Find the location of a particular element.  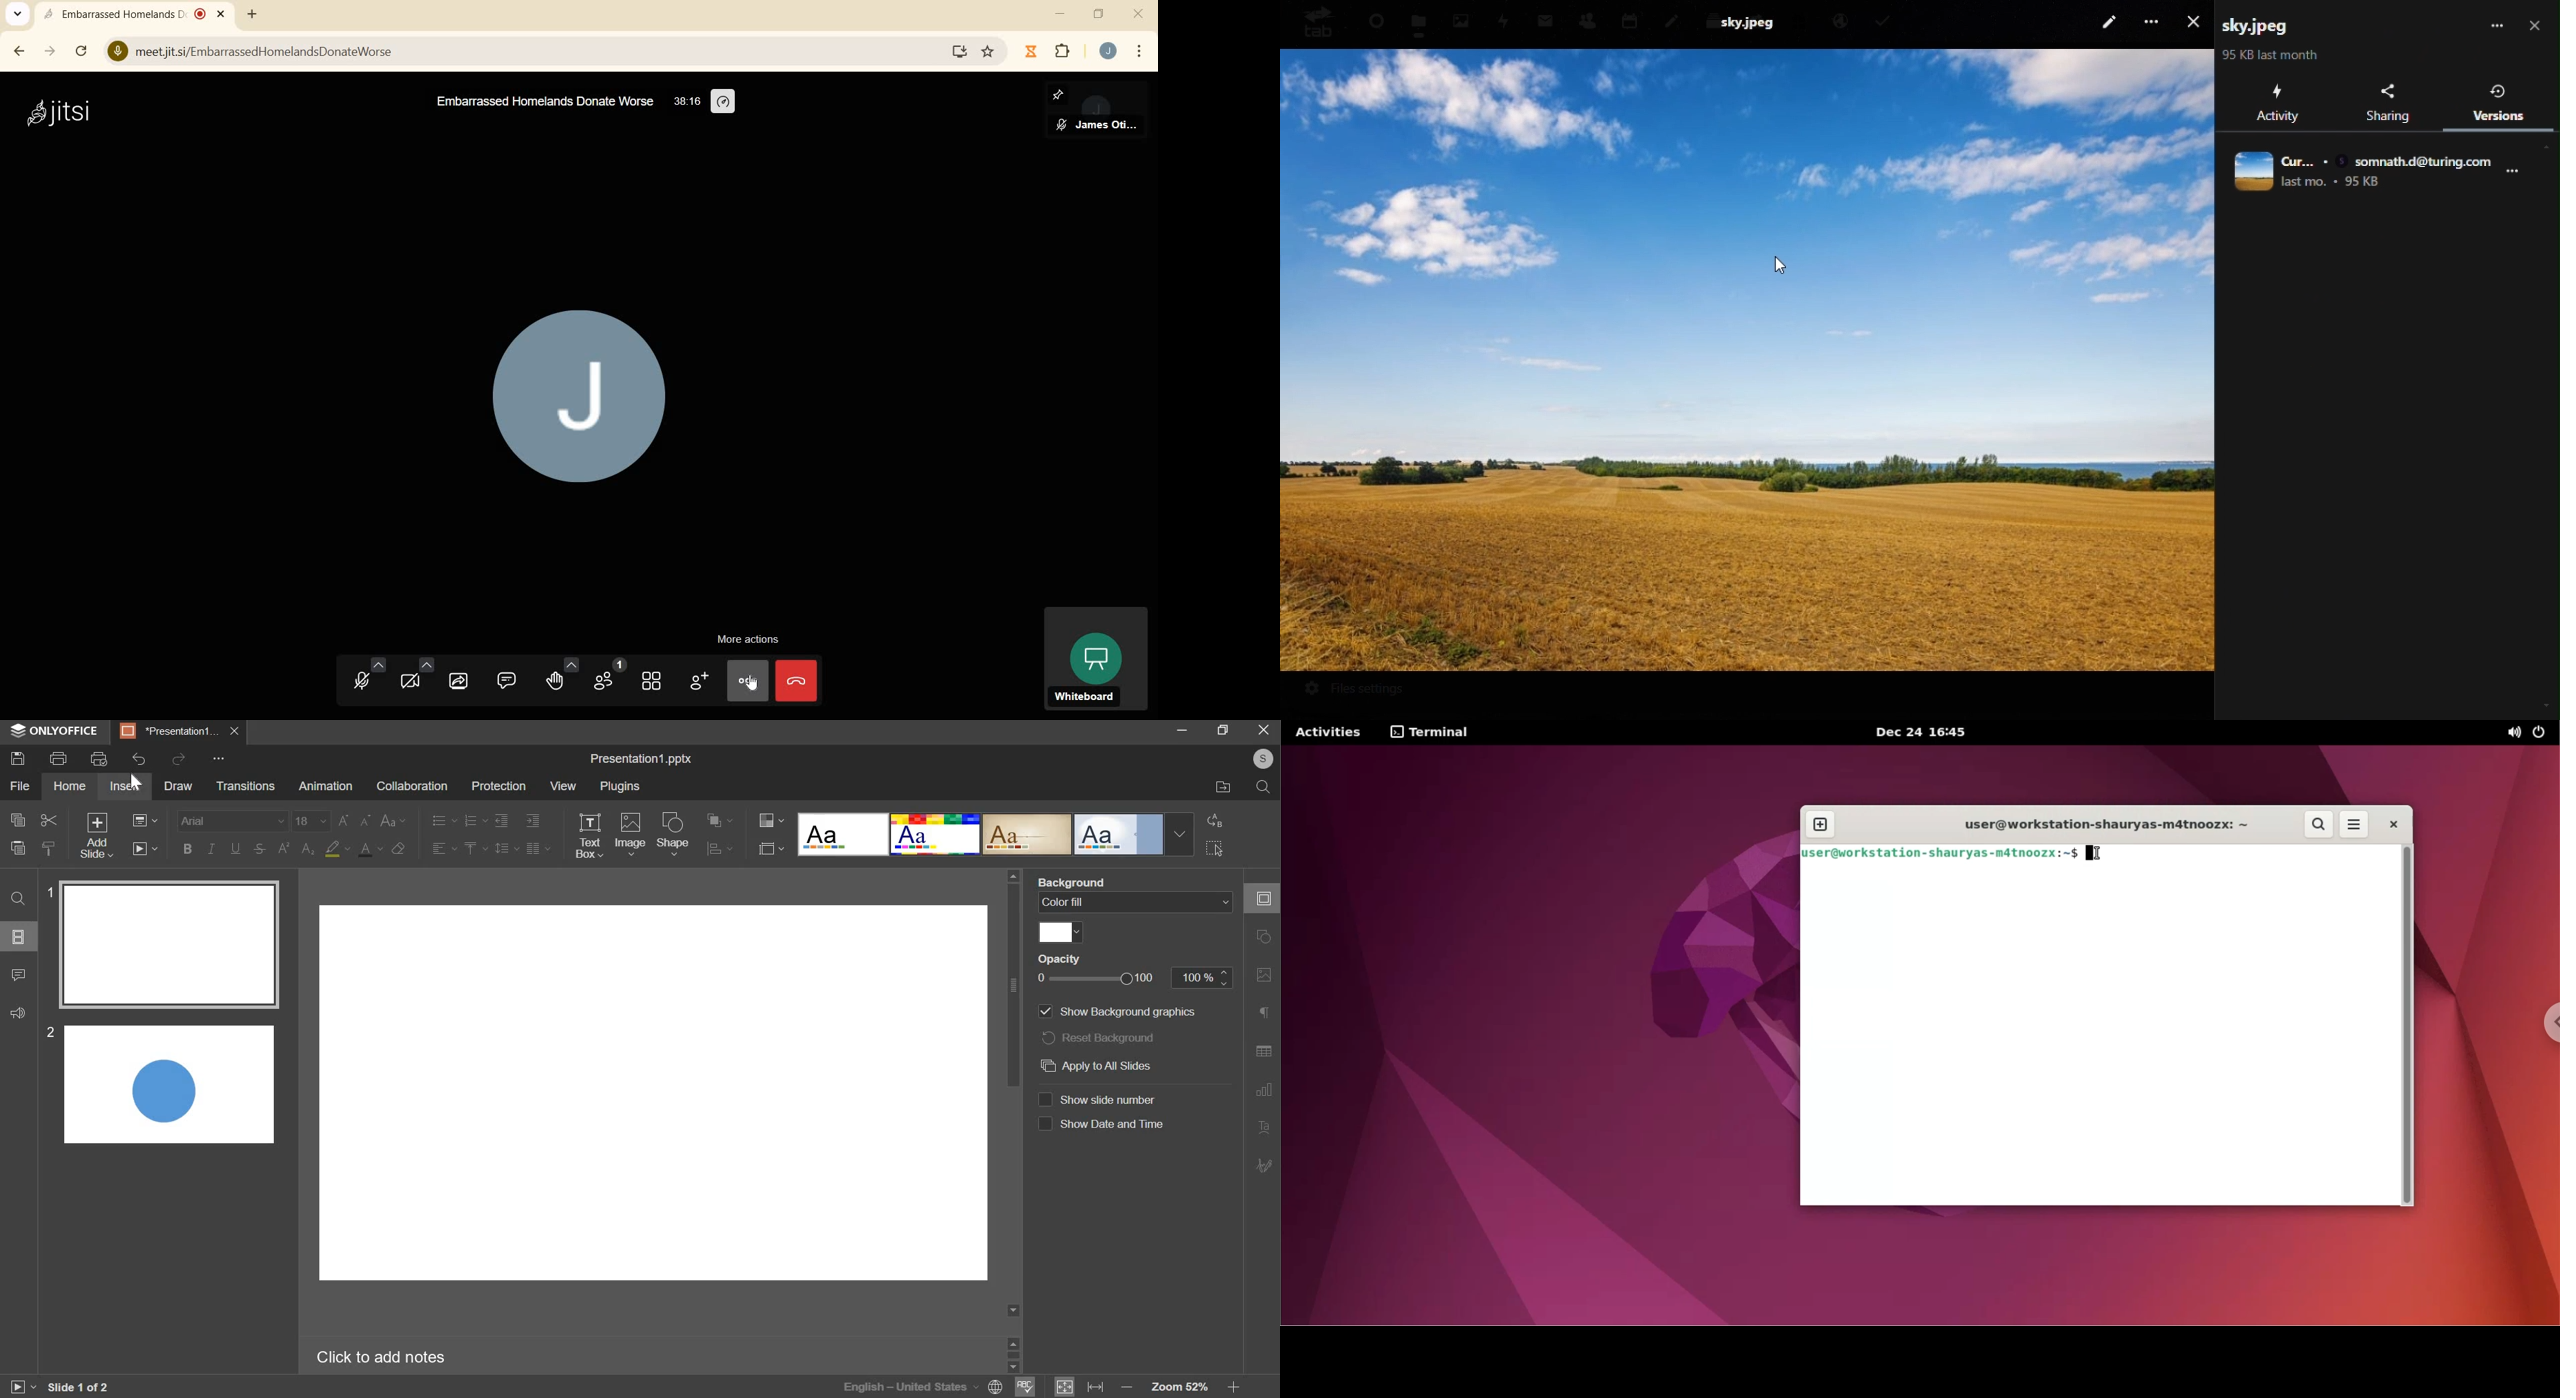

text color is located at coordinates (369, 849).